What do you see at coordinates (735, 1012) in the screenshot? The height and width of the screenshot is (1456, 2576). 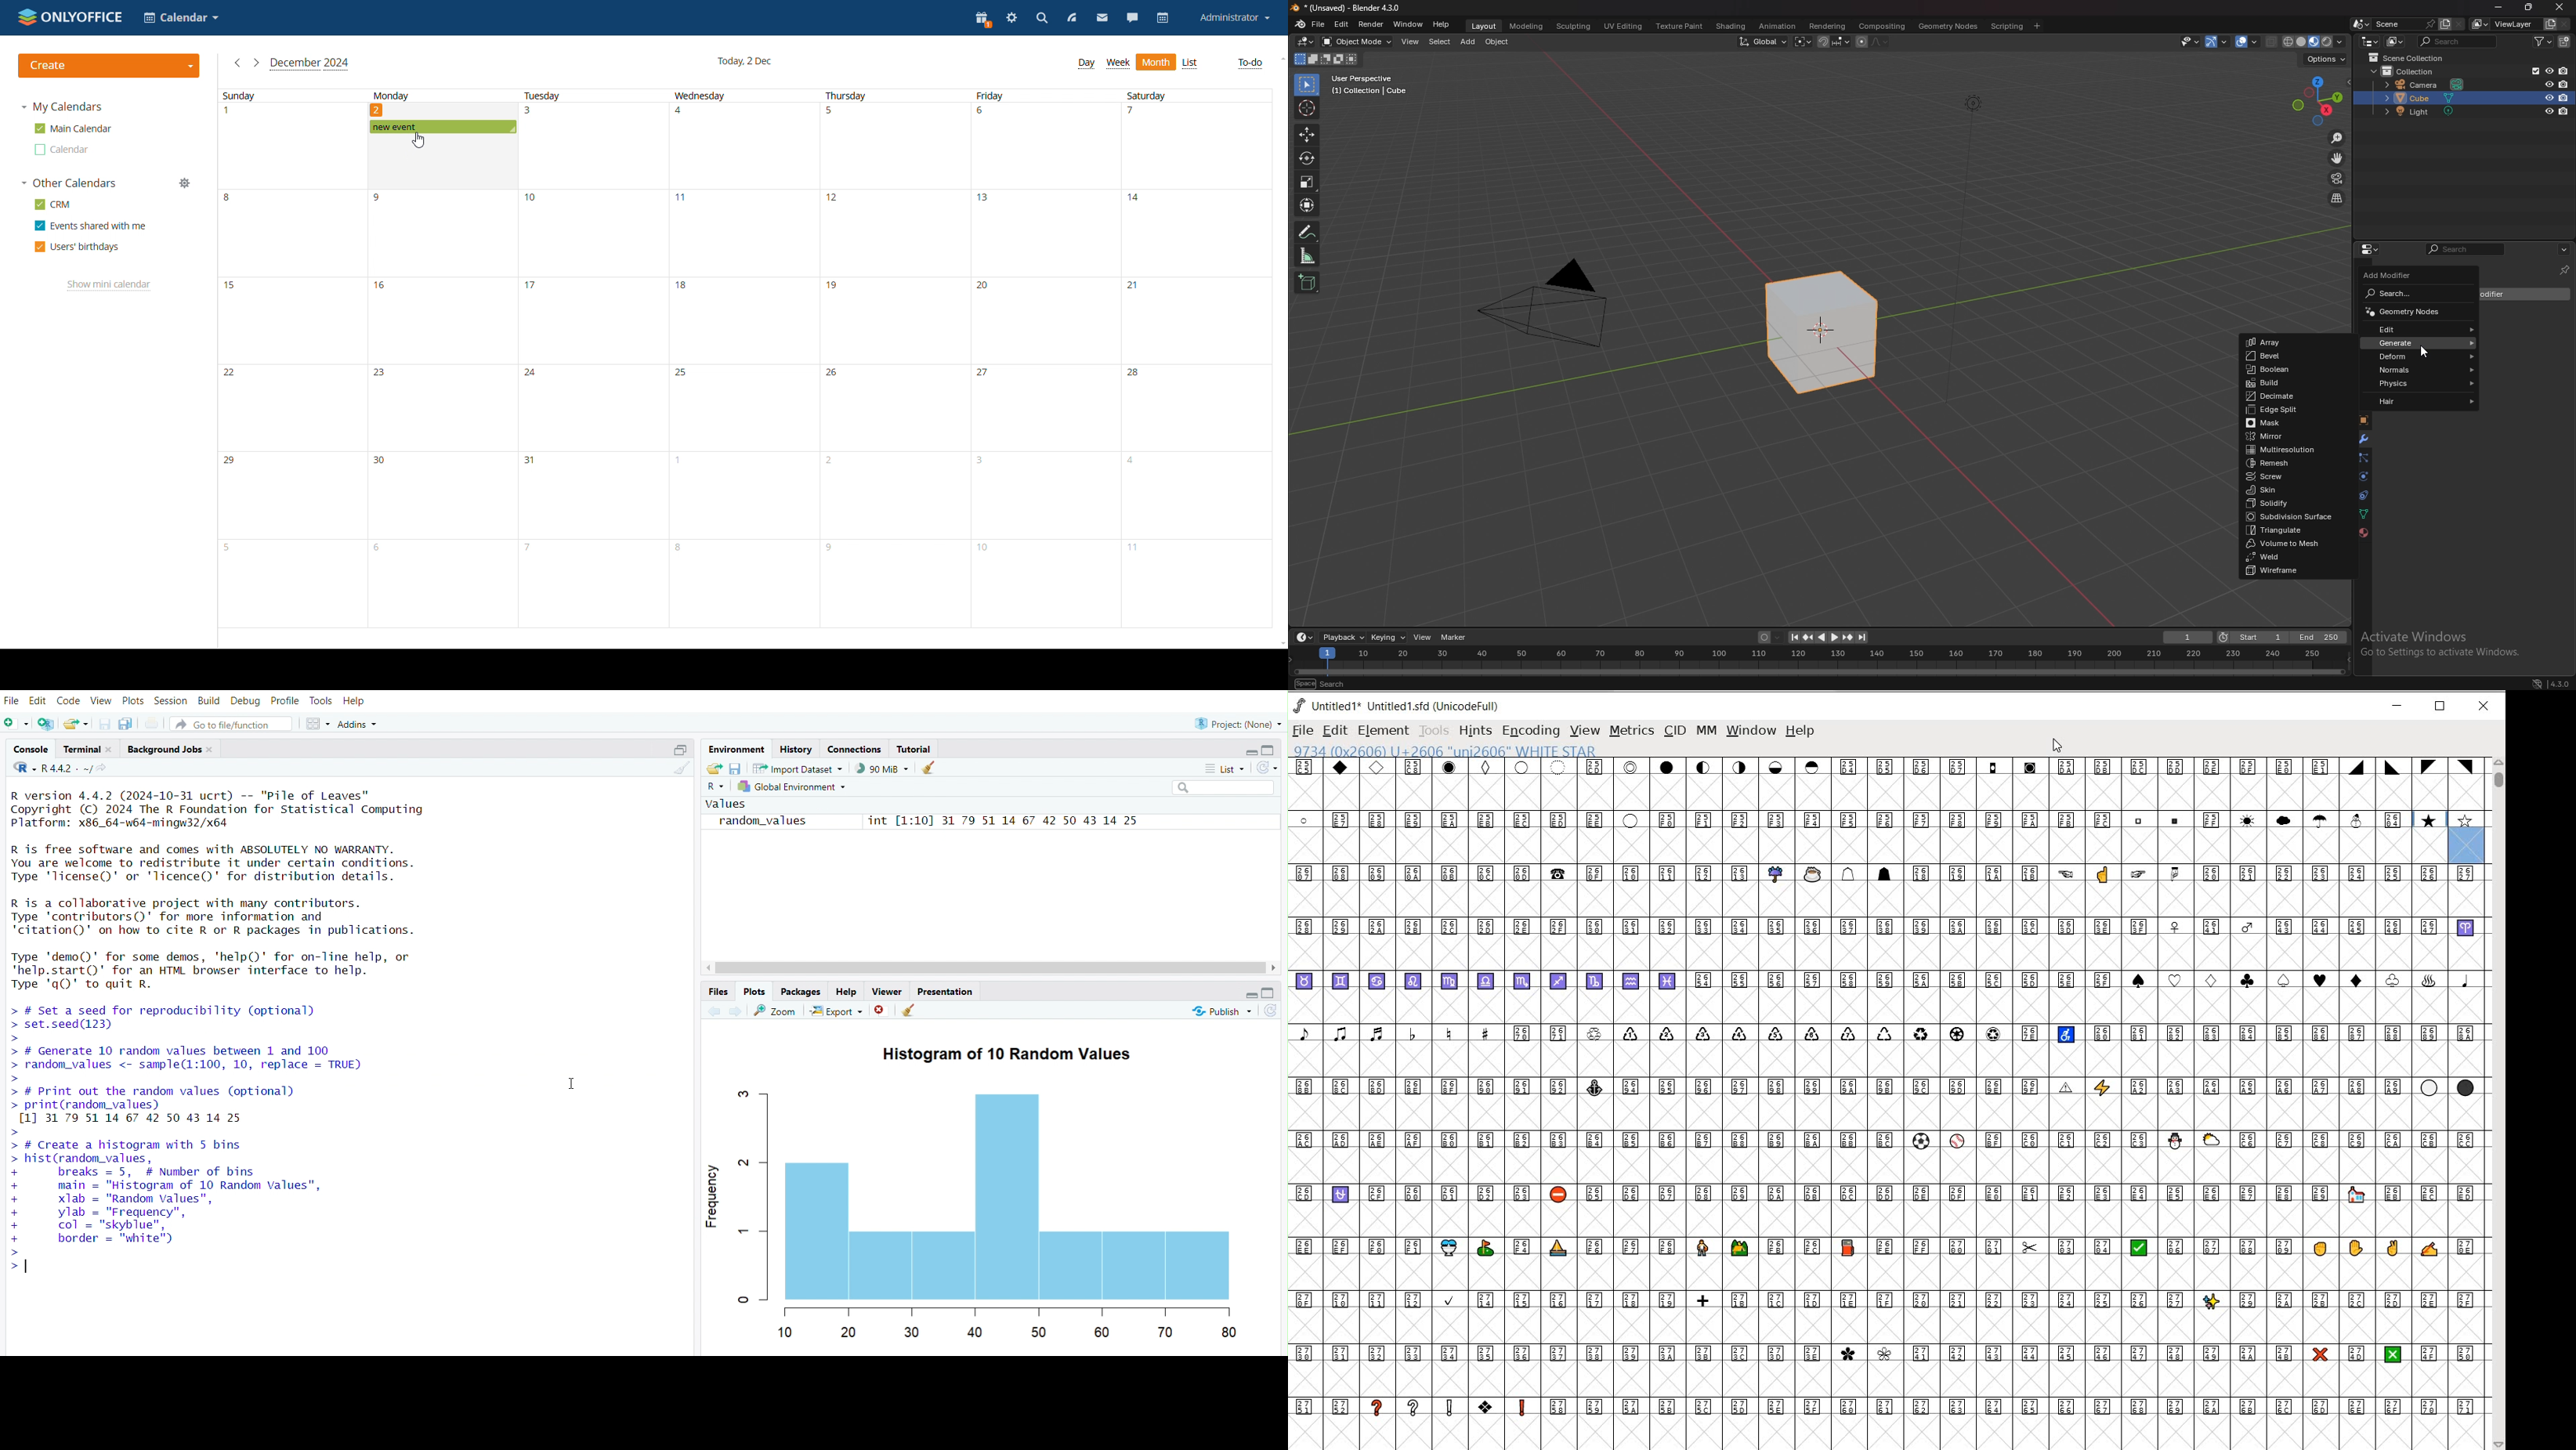 I see `next plot` at bounding box center [735, 1012].